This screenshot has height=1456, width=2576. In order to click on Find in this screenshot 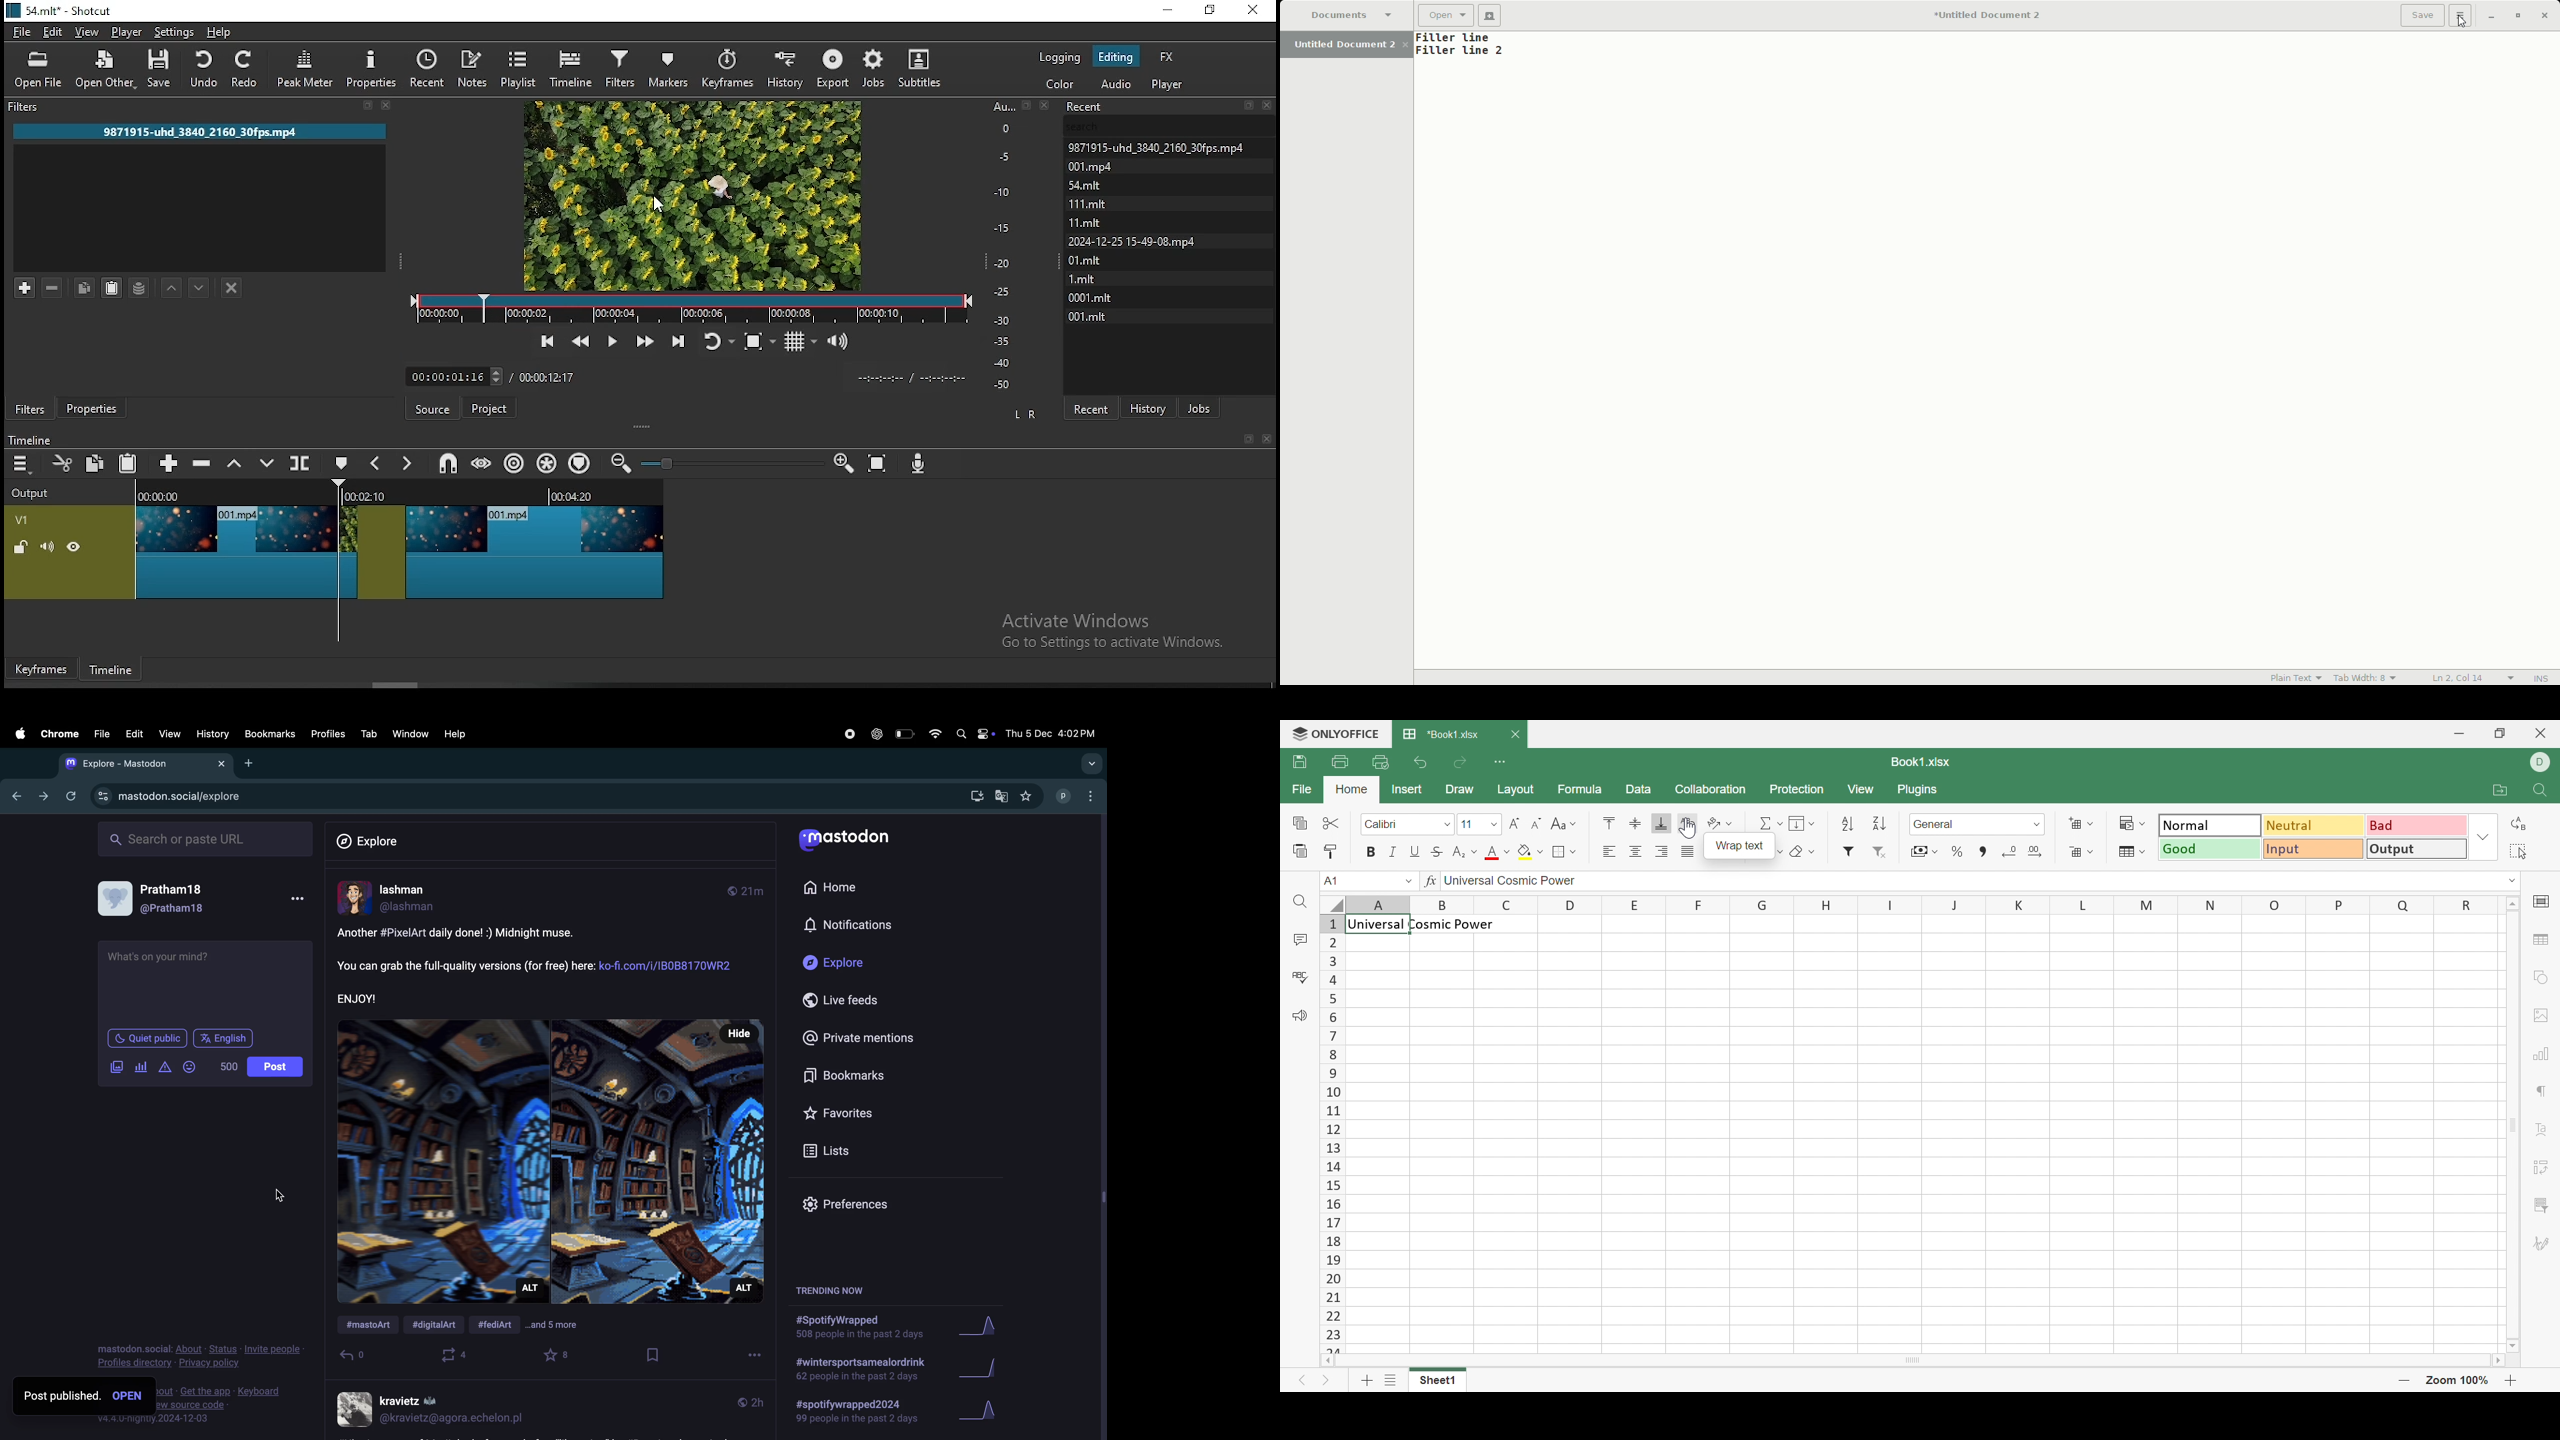, I will do `click(1299, 902)`.